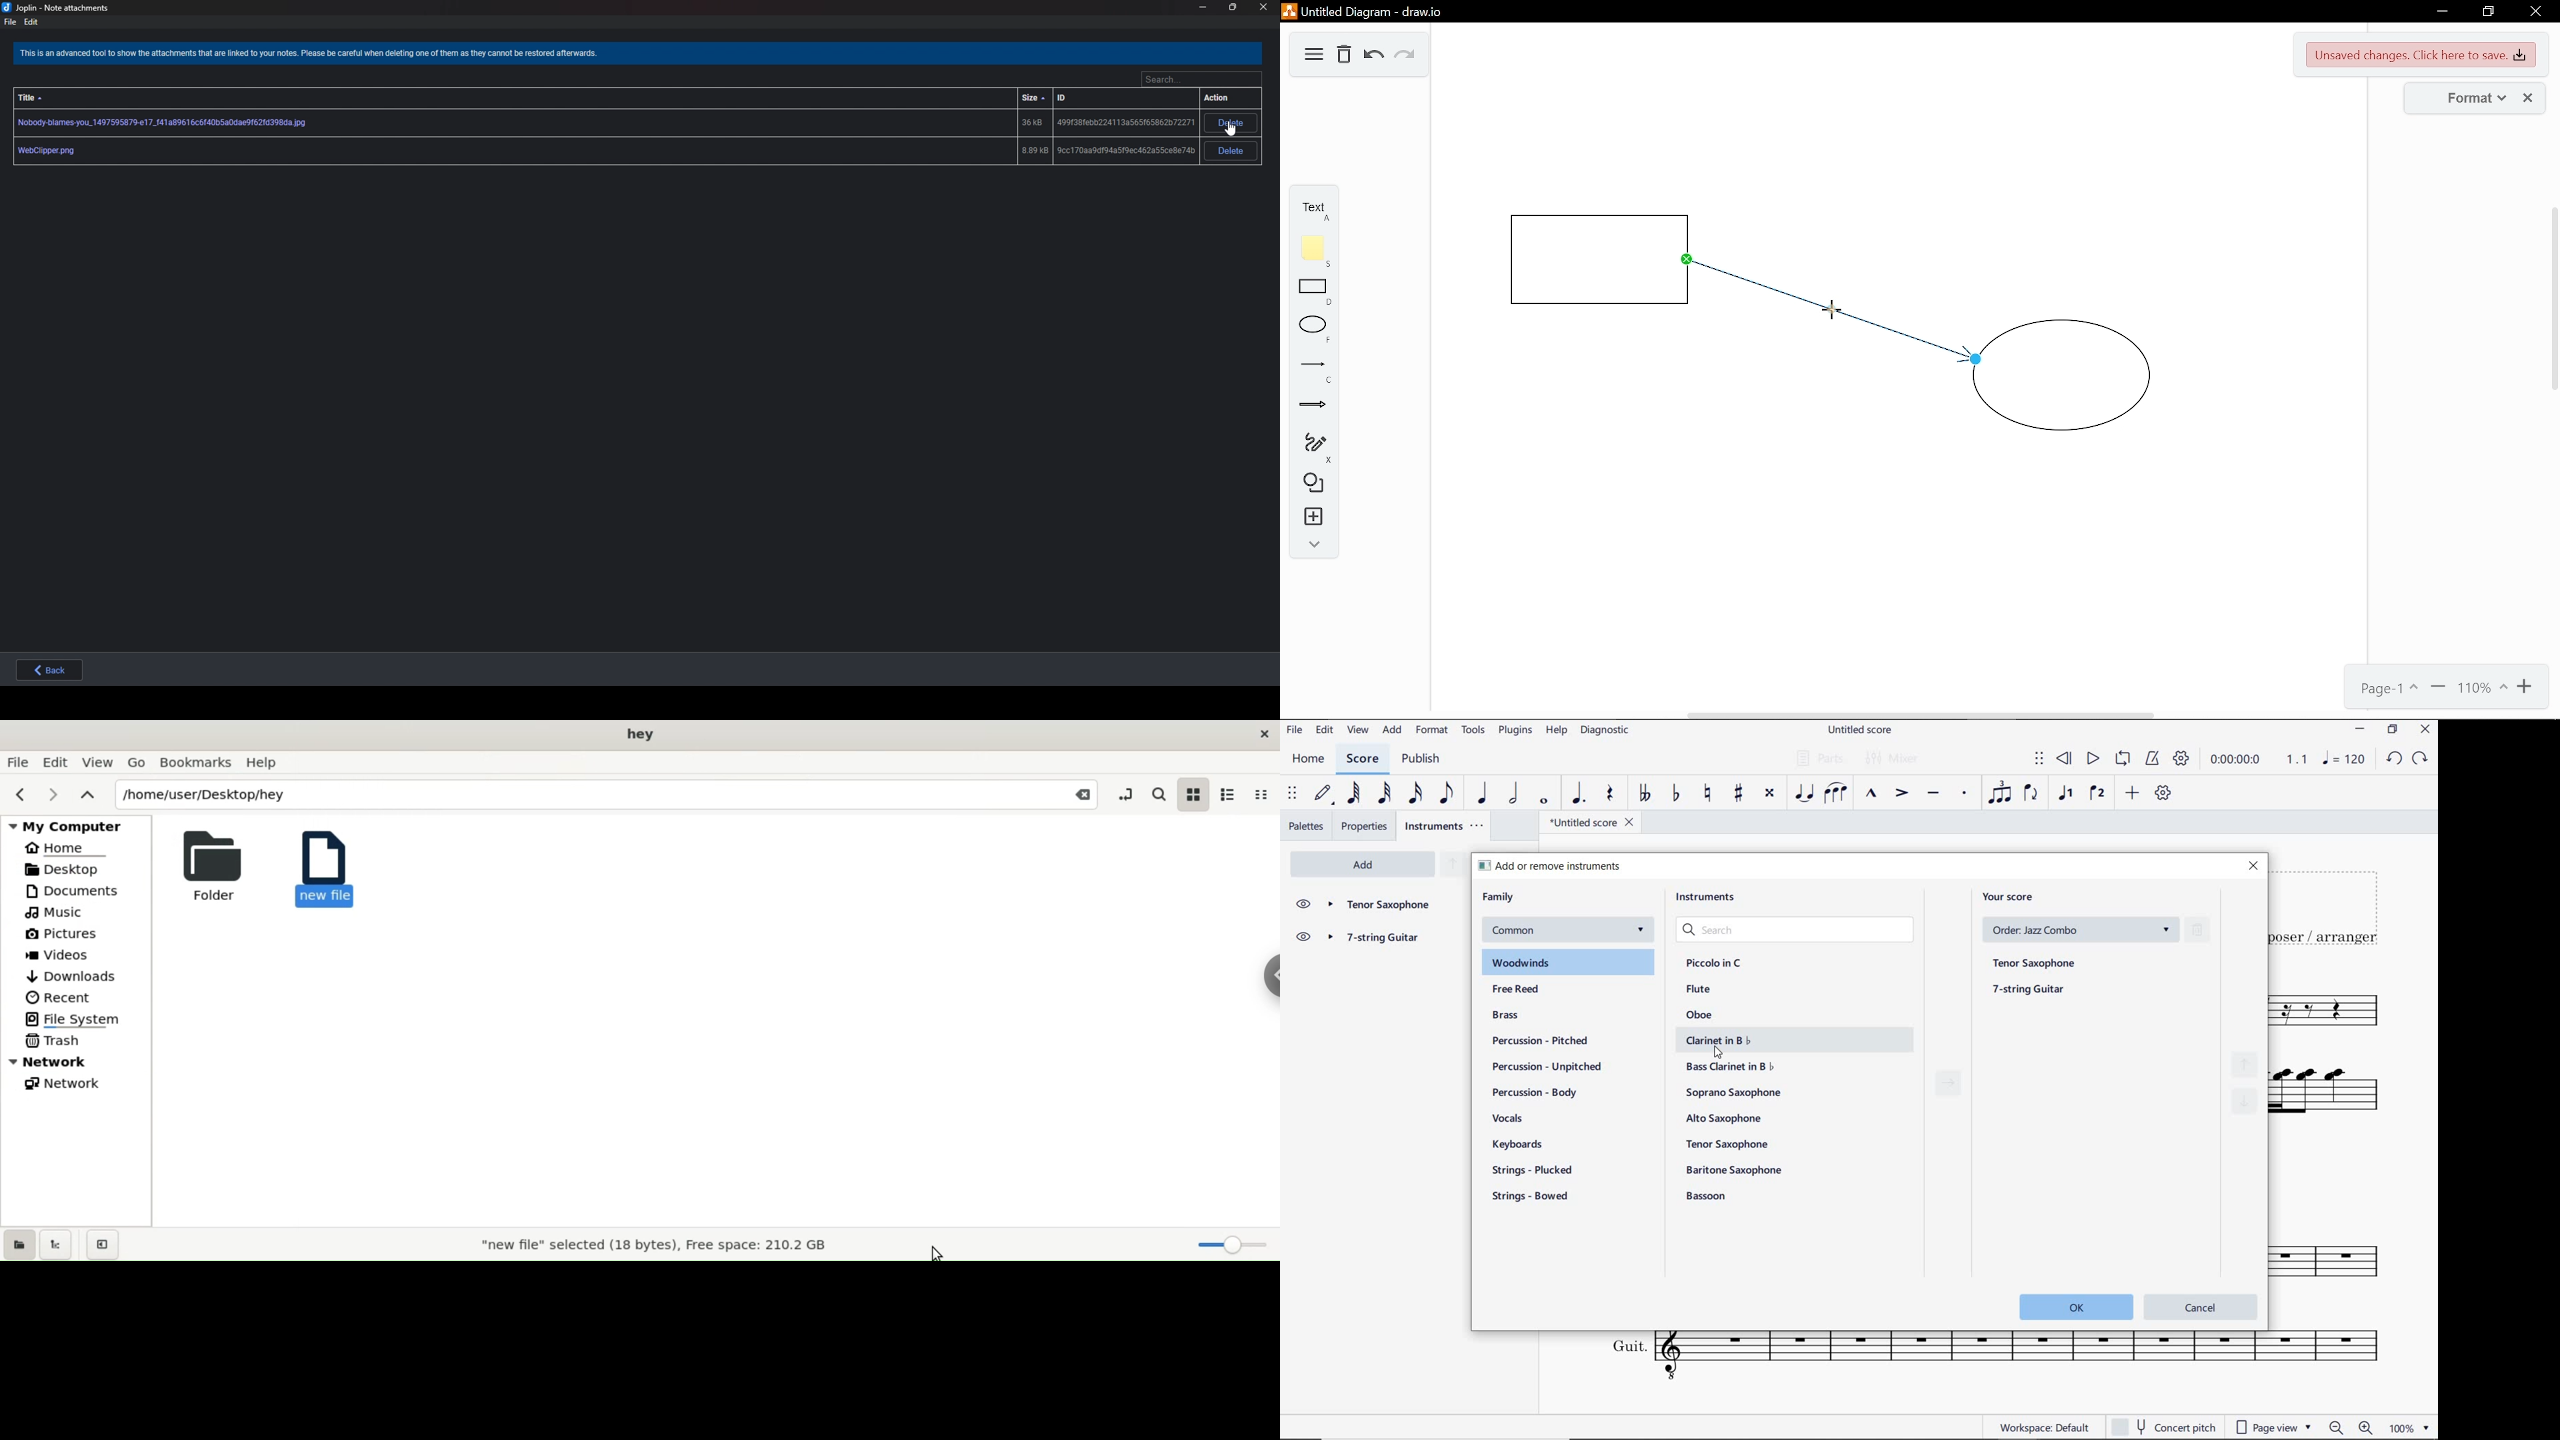 This screenshot has width=2576, height=1456. I want to click on PLAYBACK SETTINGS, so click(2180, 759).